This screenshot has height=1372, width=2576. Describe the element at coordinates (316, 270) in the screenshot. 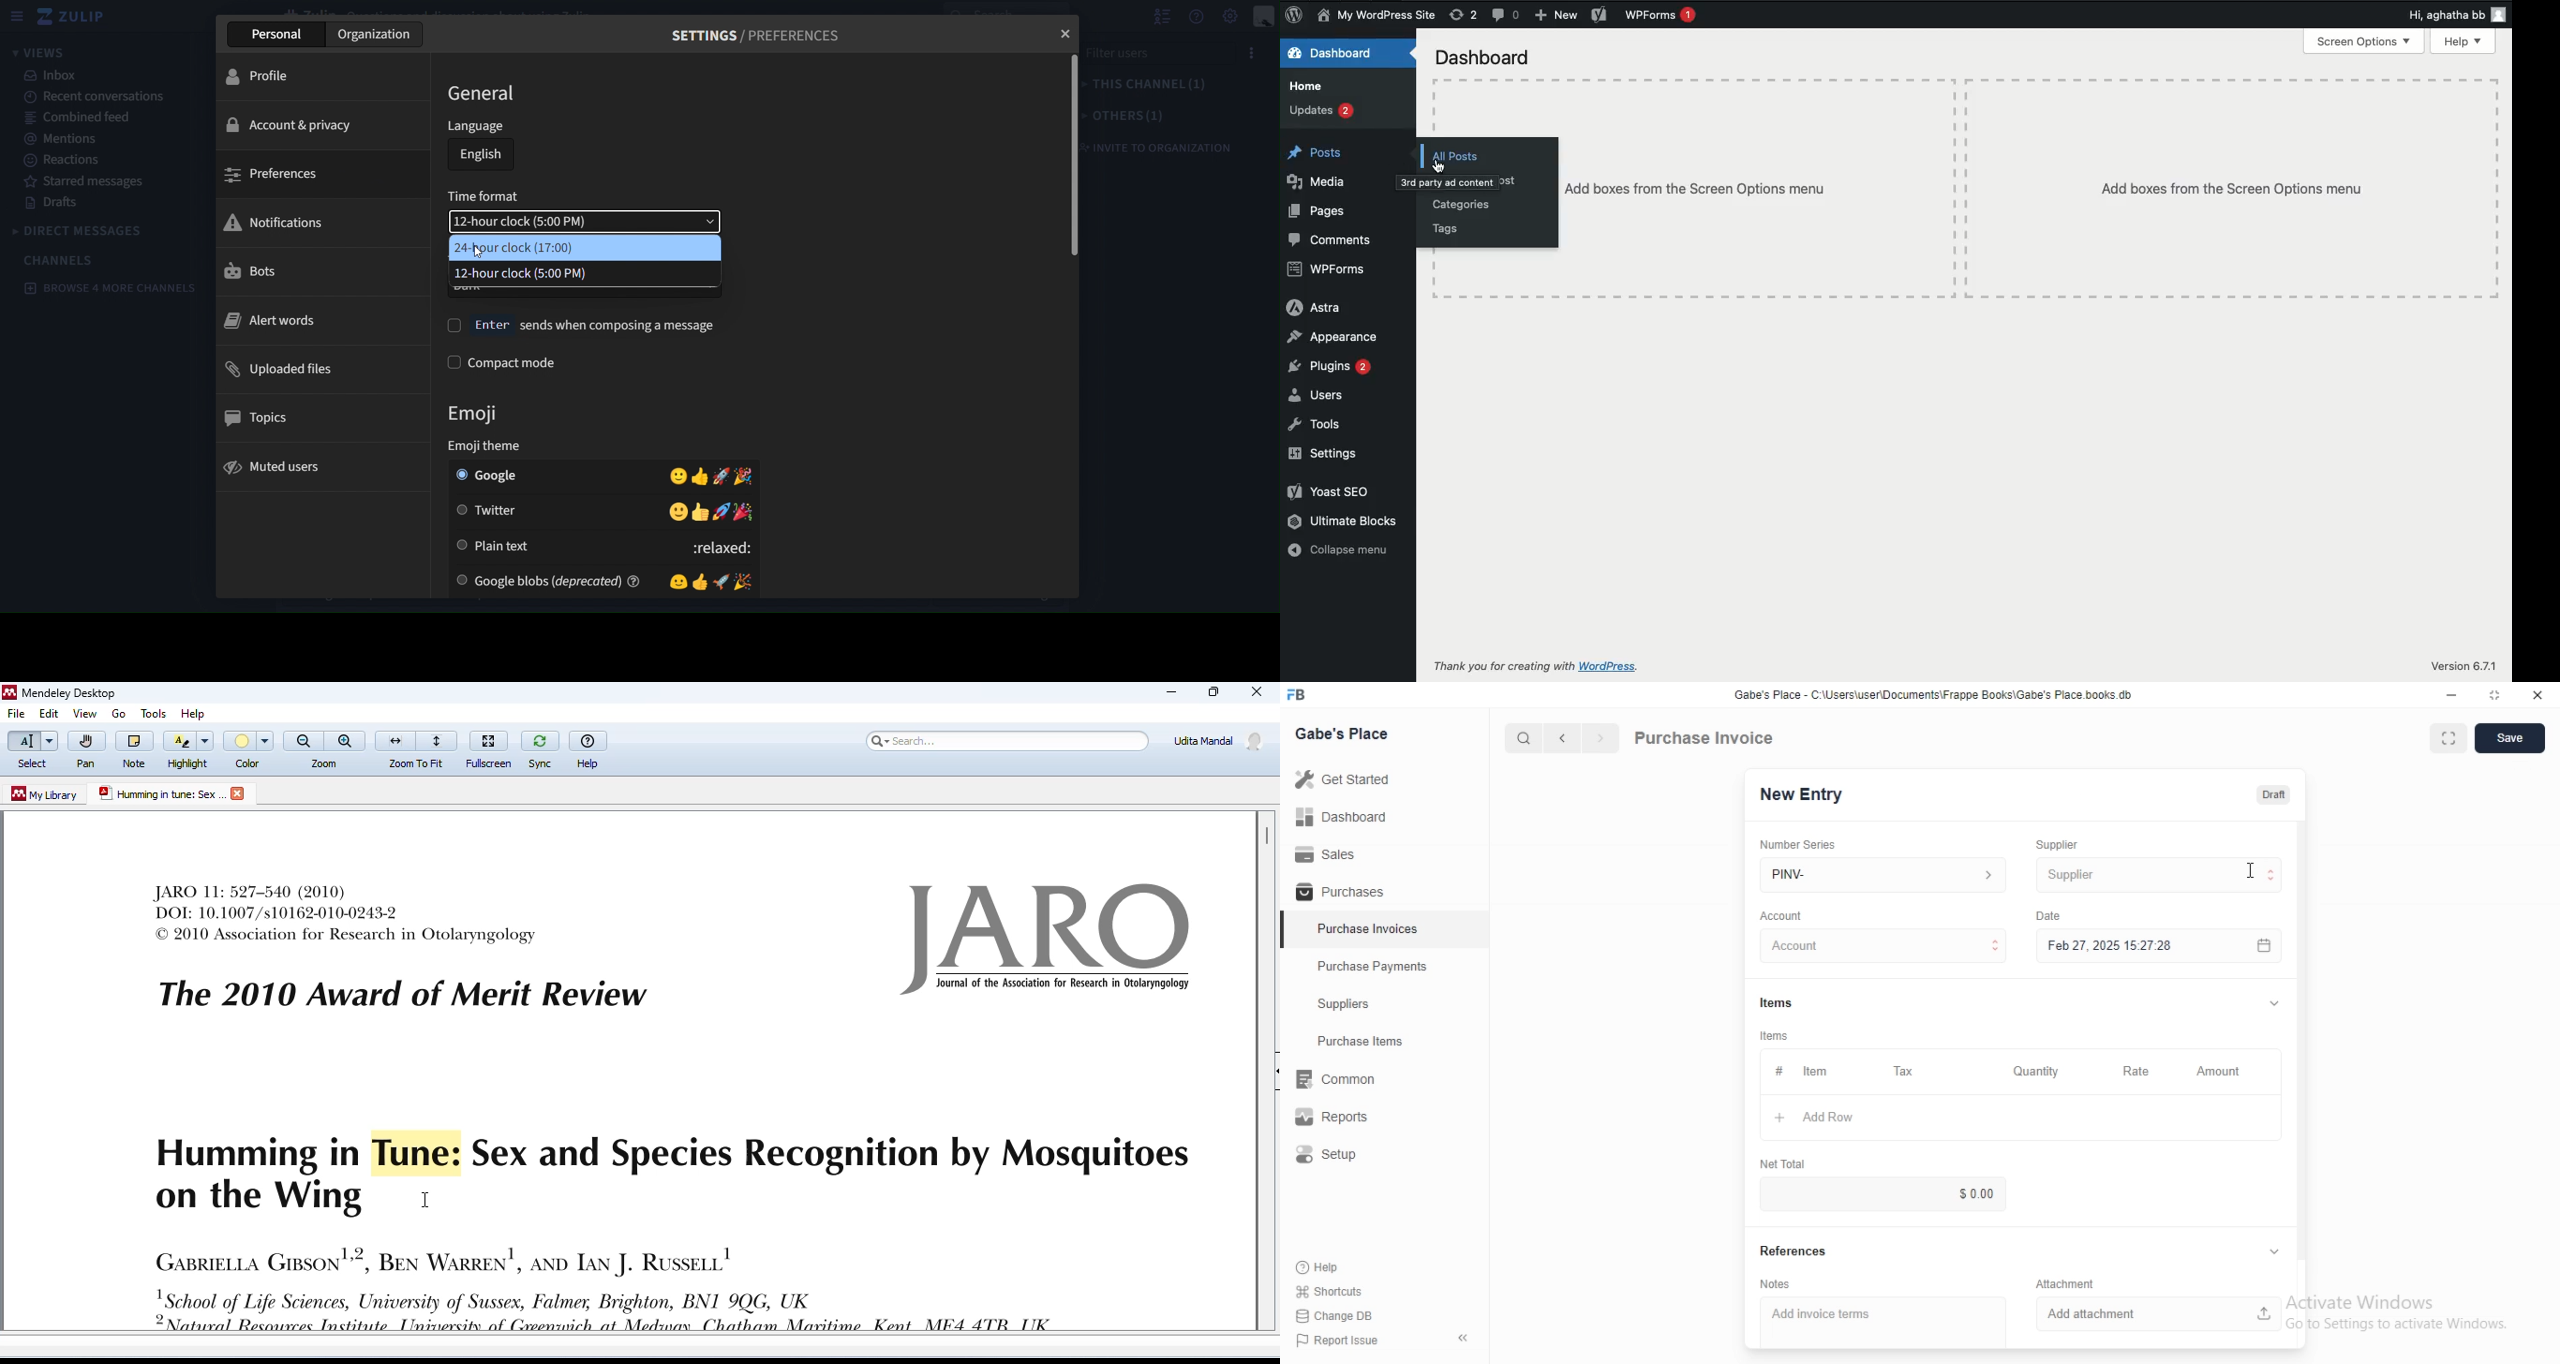

I see `bots` at that location.